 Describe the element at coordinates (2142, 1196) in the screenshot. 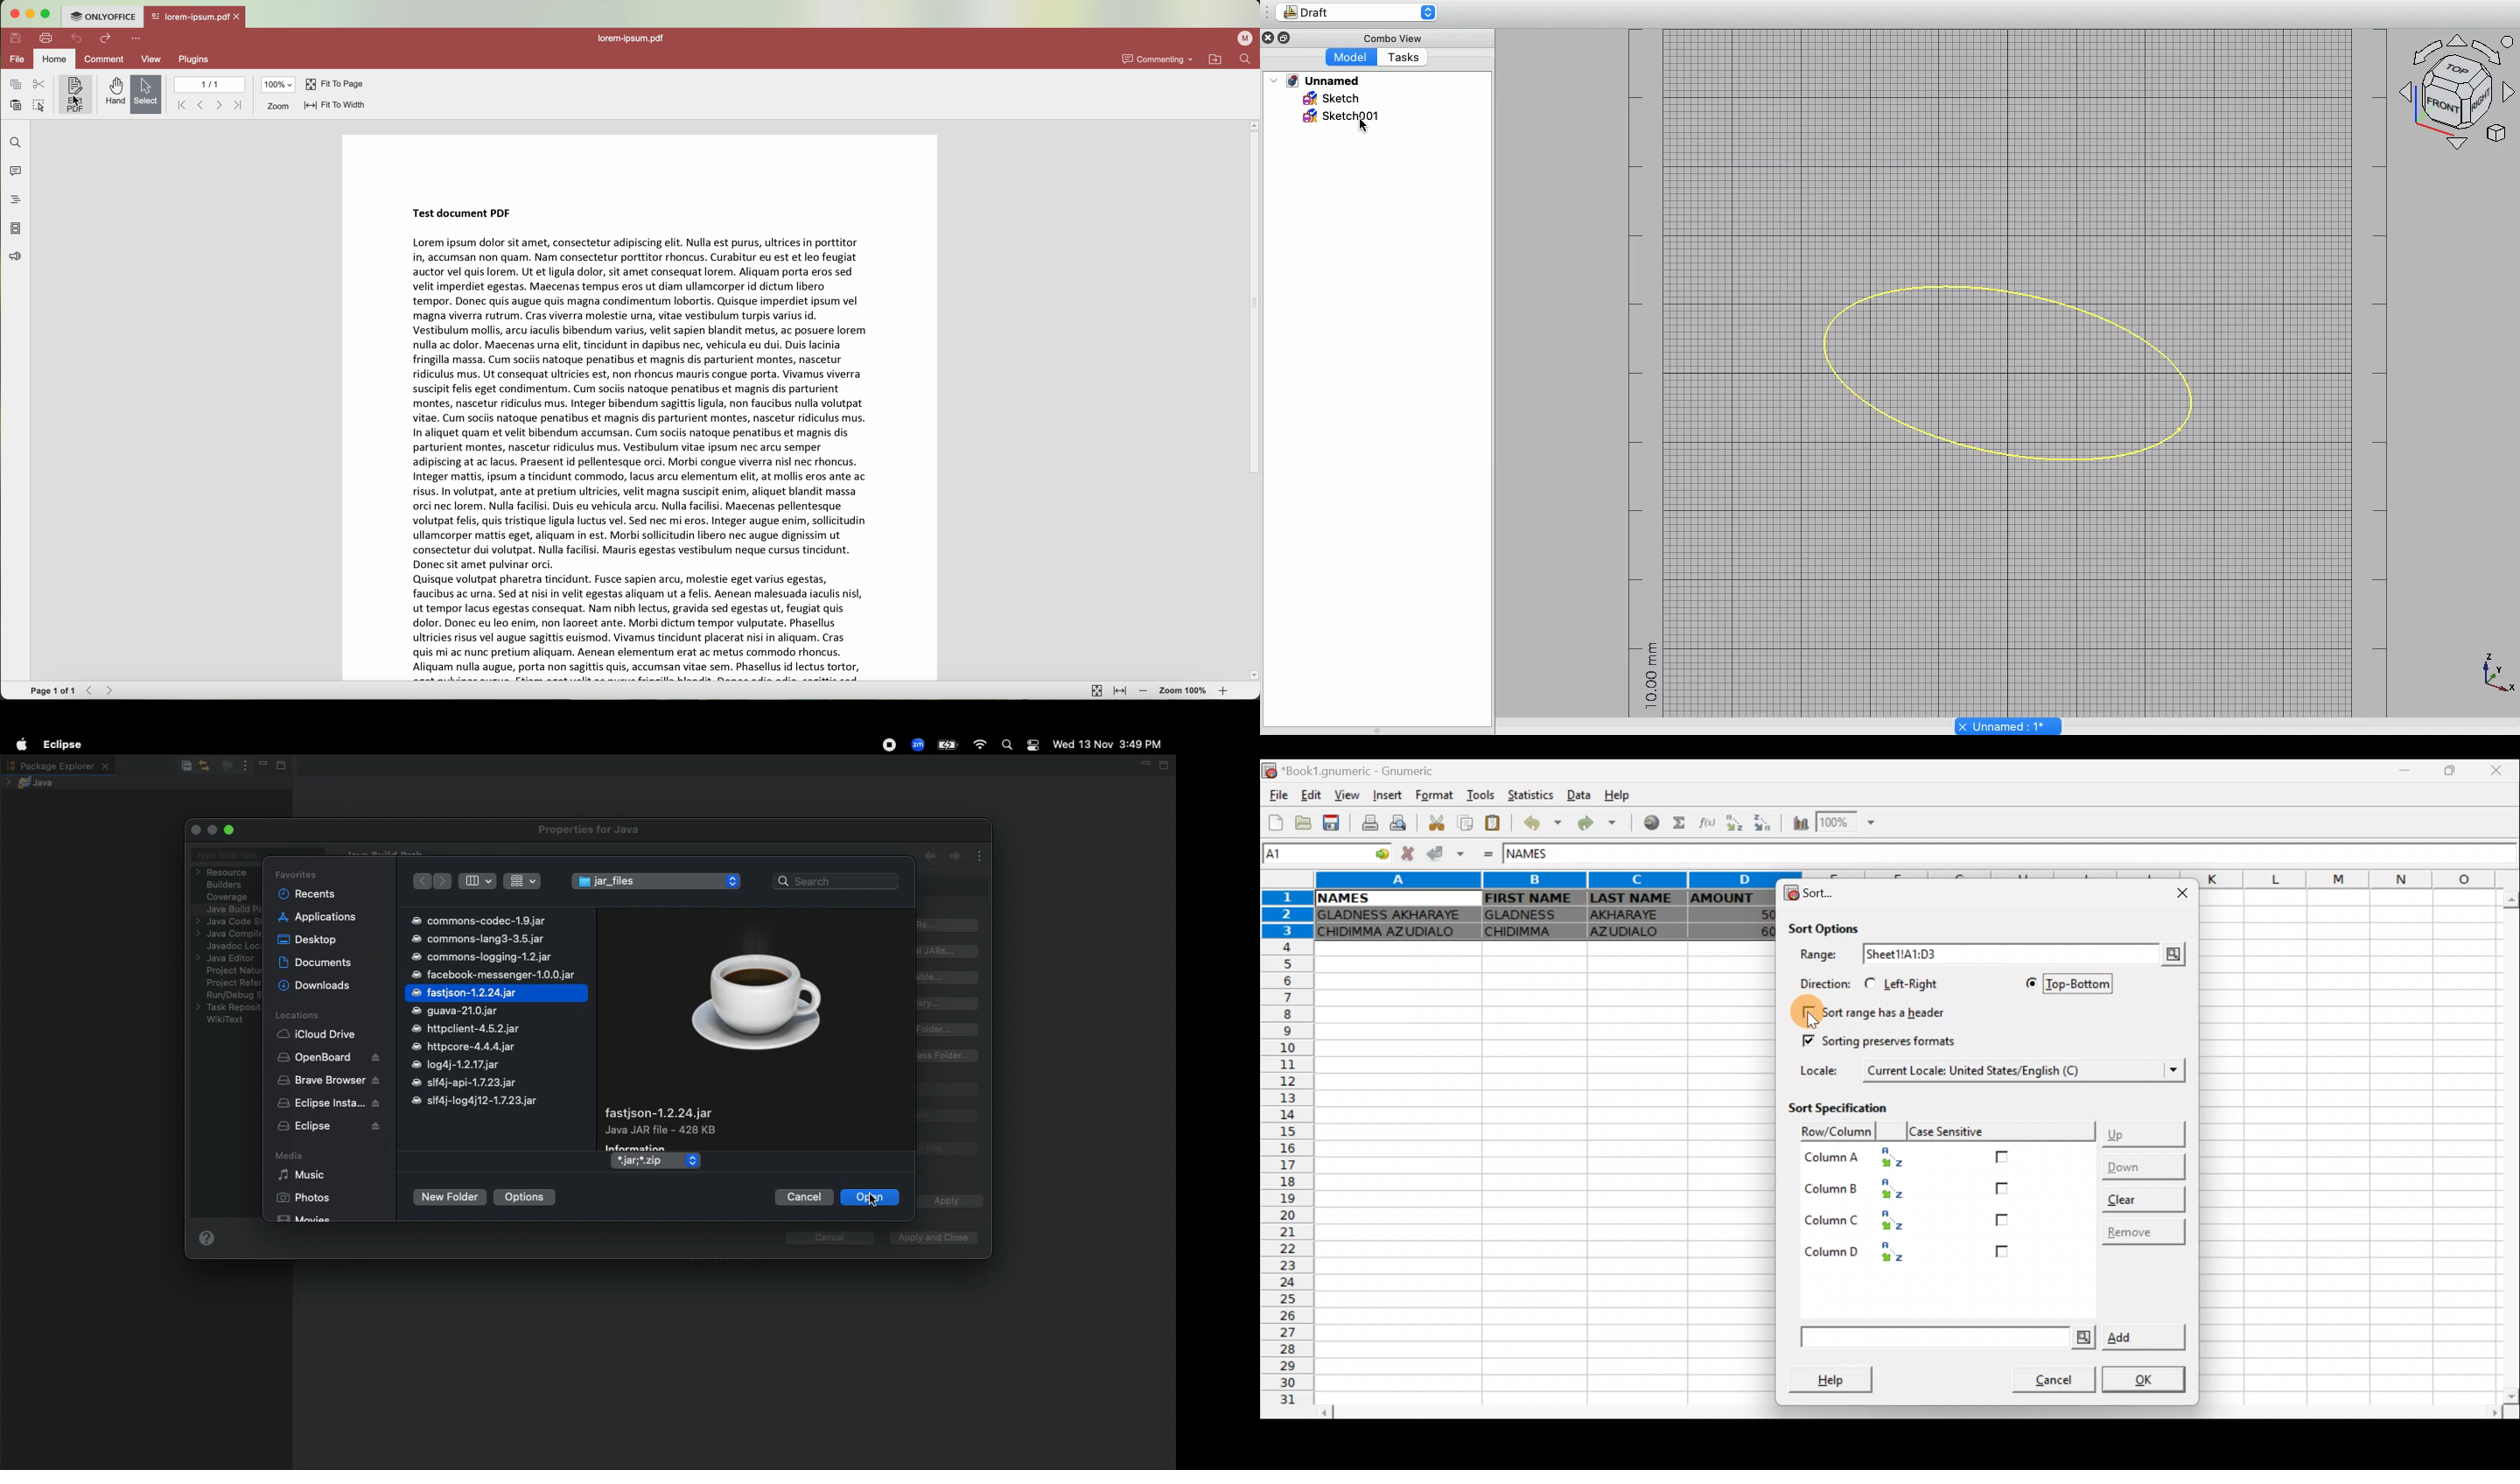

I see `Clear` at that location.